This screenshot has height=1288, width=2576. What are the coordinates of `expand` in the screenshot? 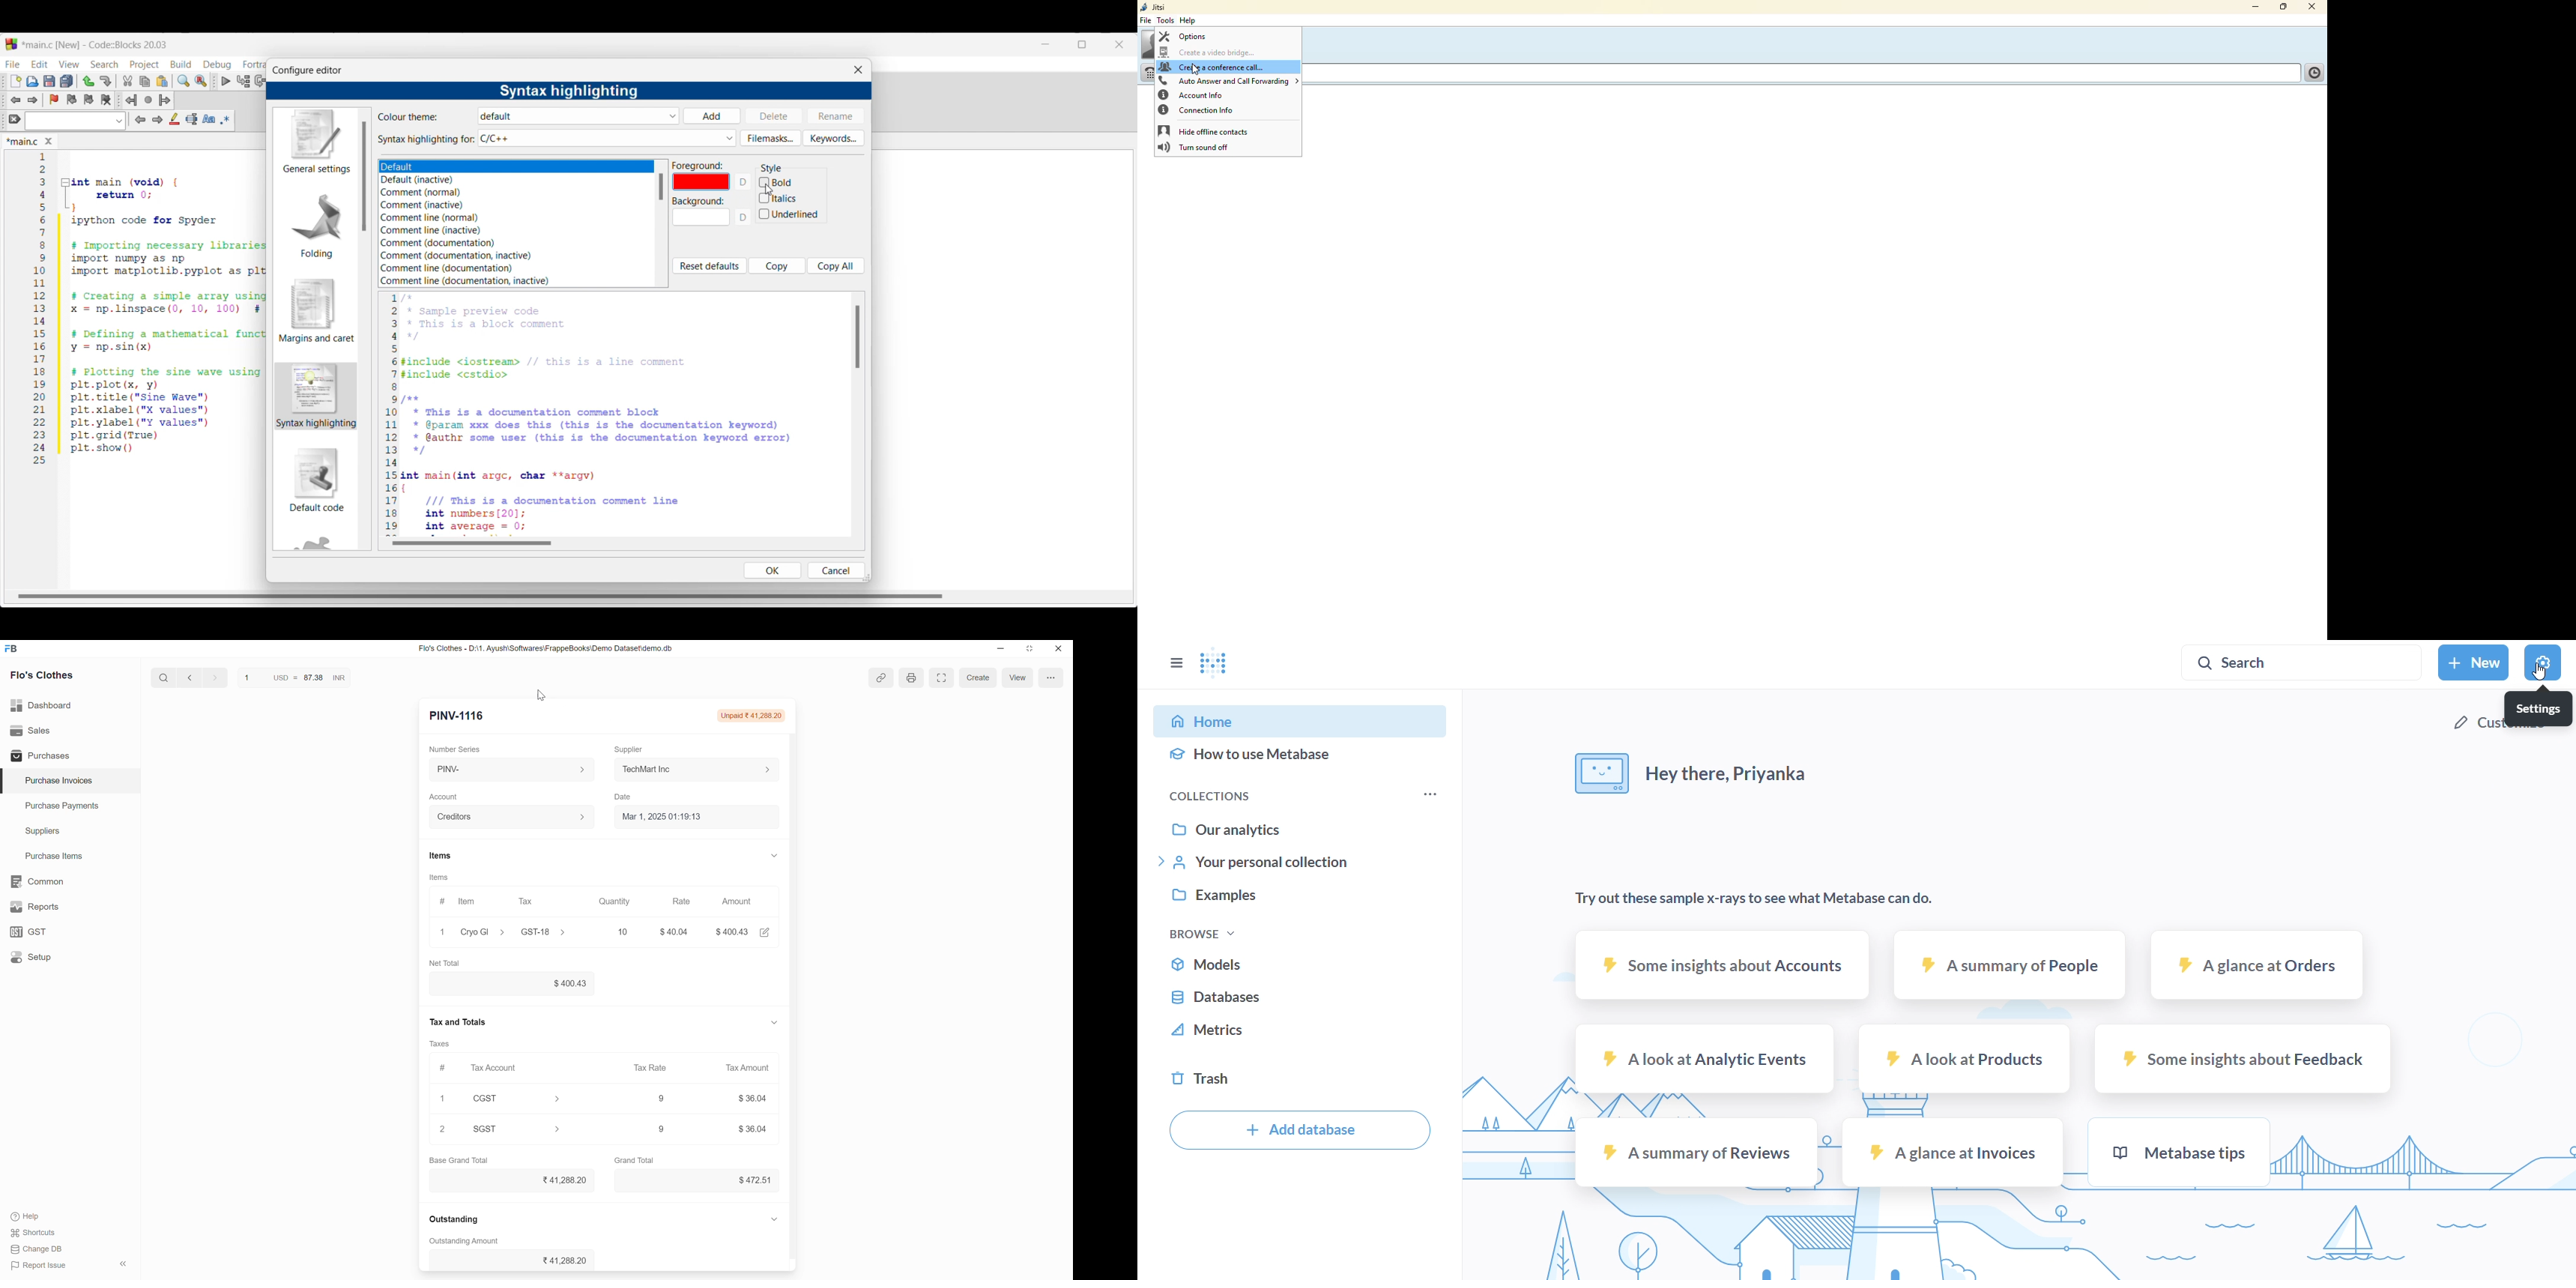 It's located at (774, 855).